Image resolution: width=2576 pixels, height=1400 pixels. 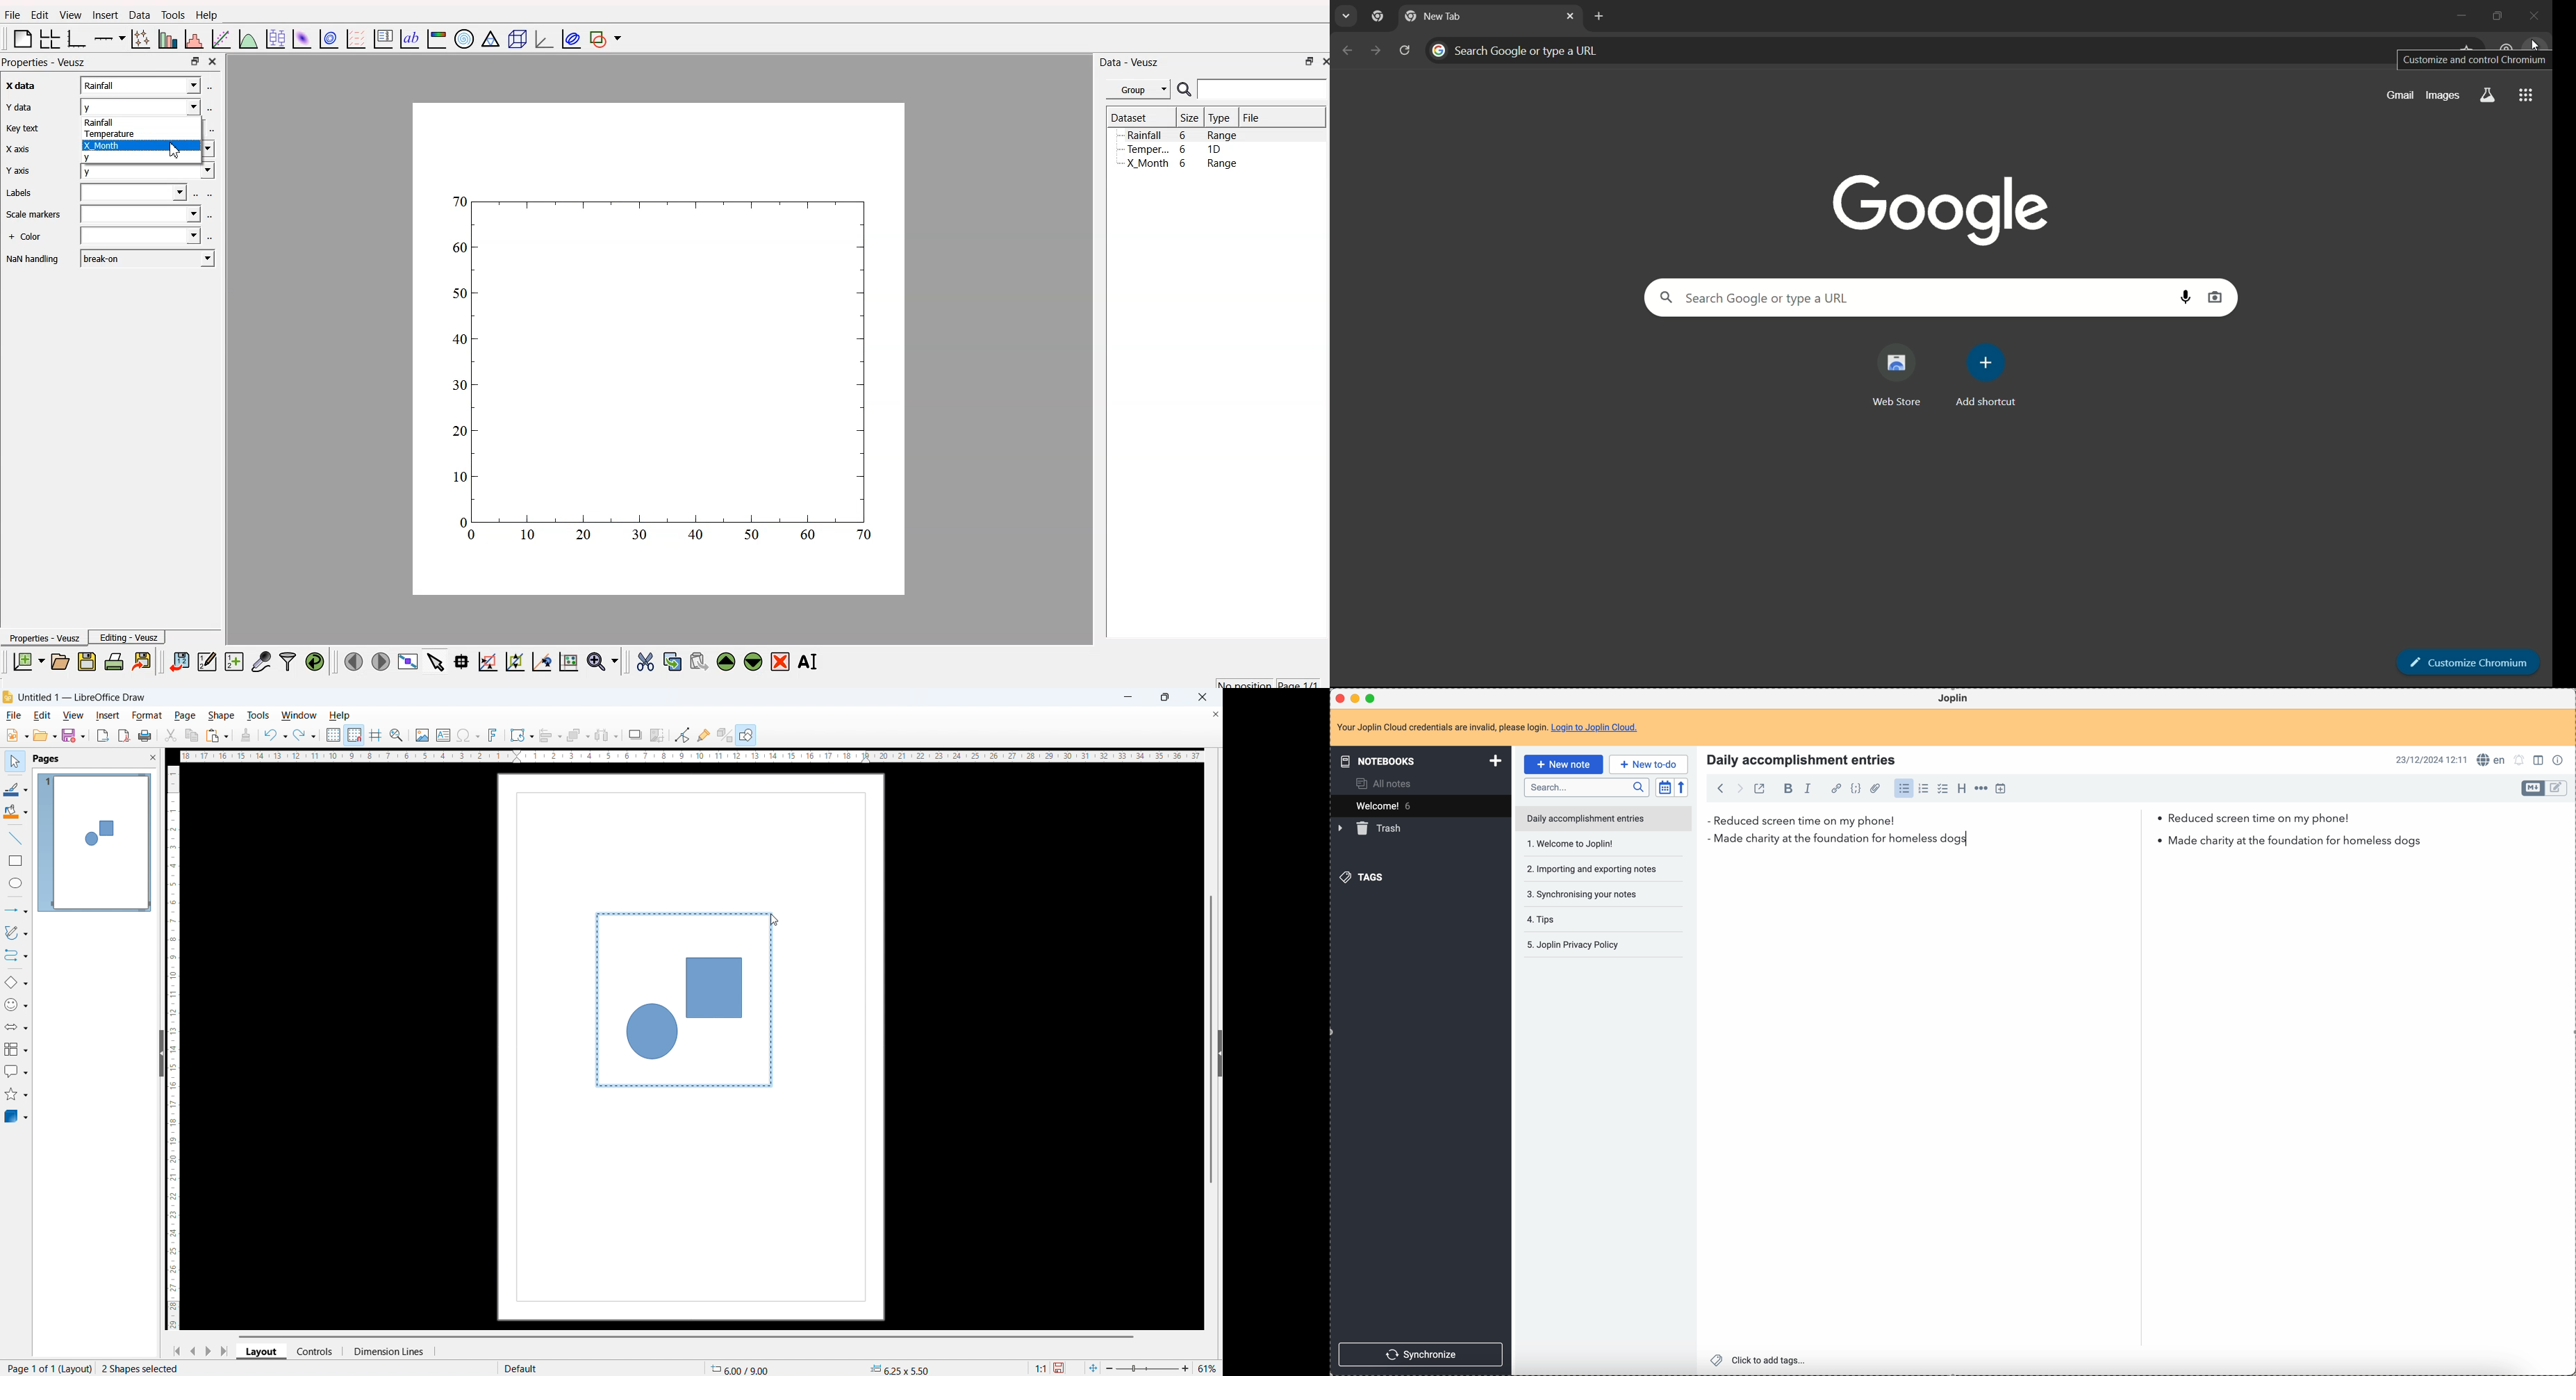 I want to click on next page, so click(x=210, y=1351).